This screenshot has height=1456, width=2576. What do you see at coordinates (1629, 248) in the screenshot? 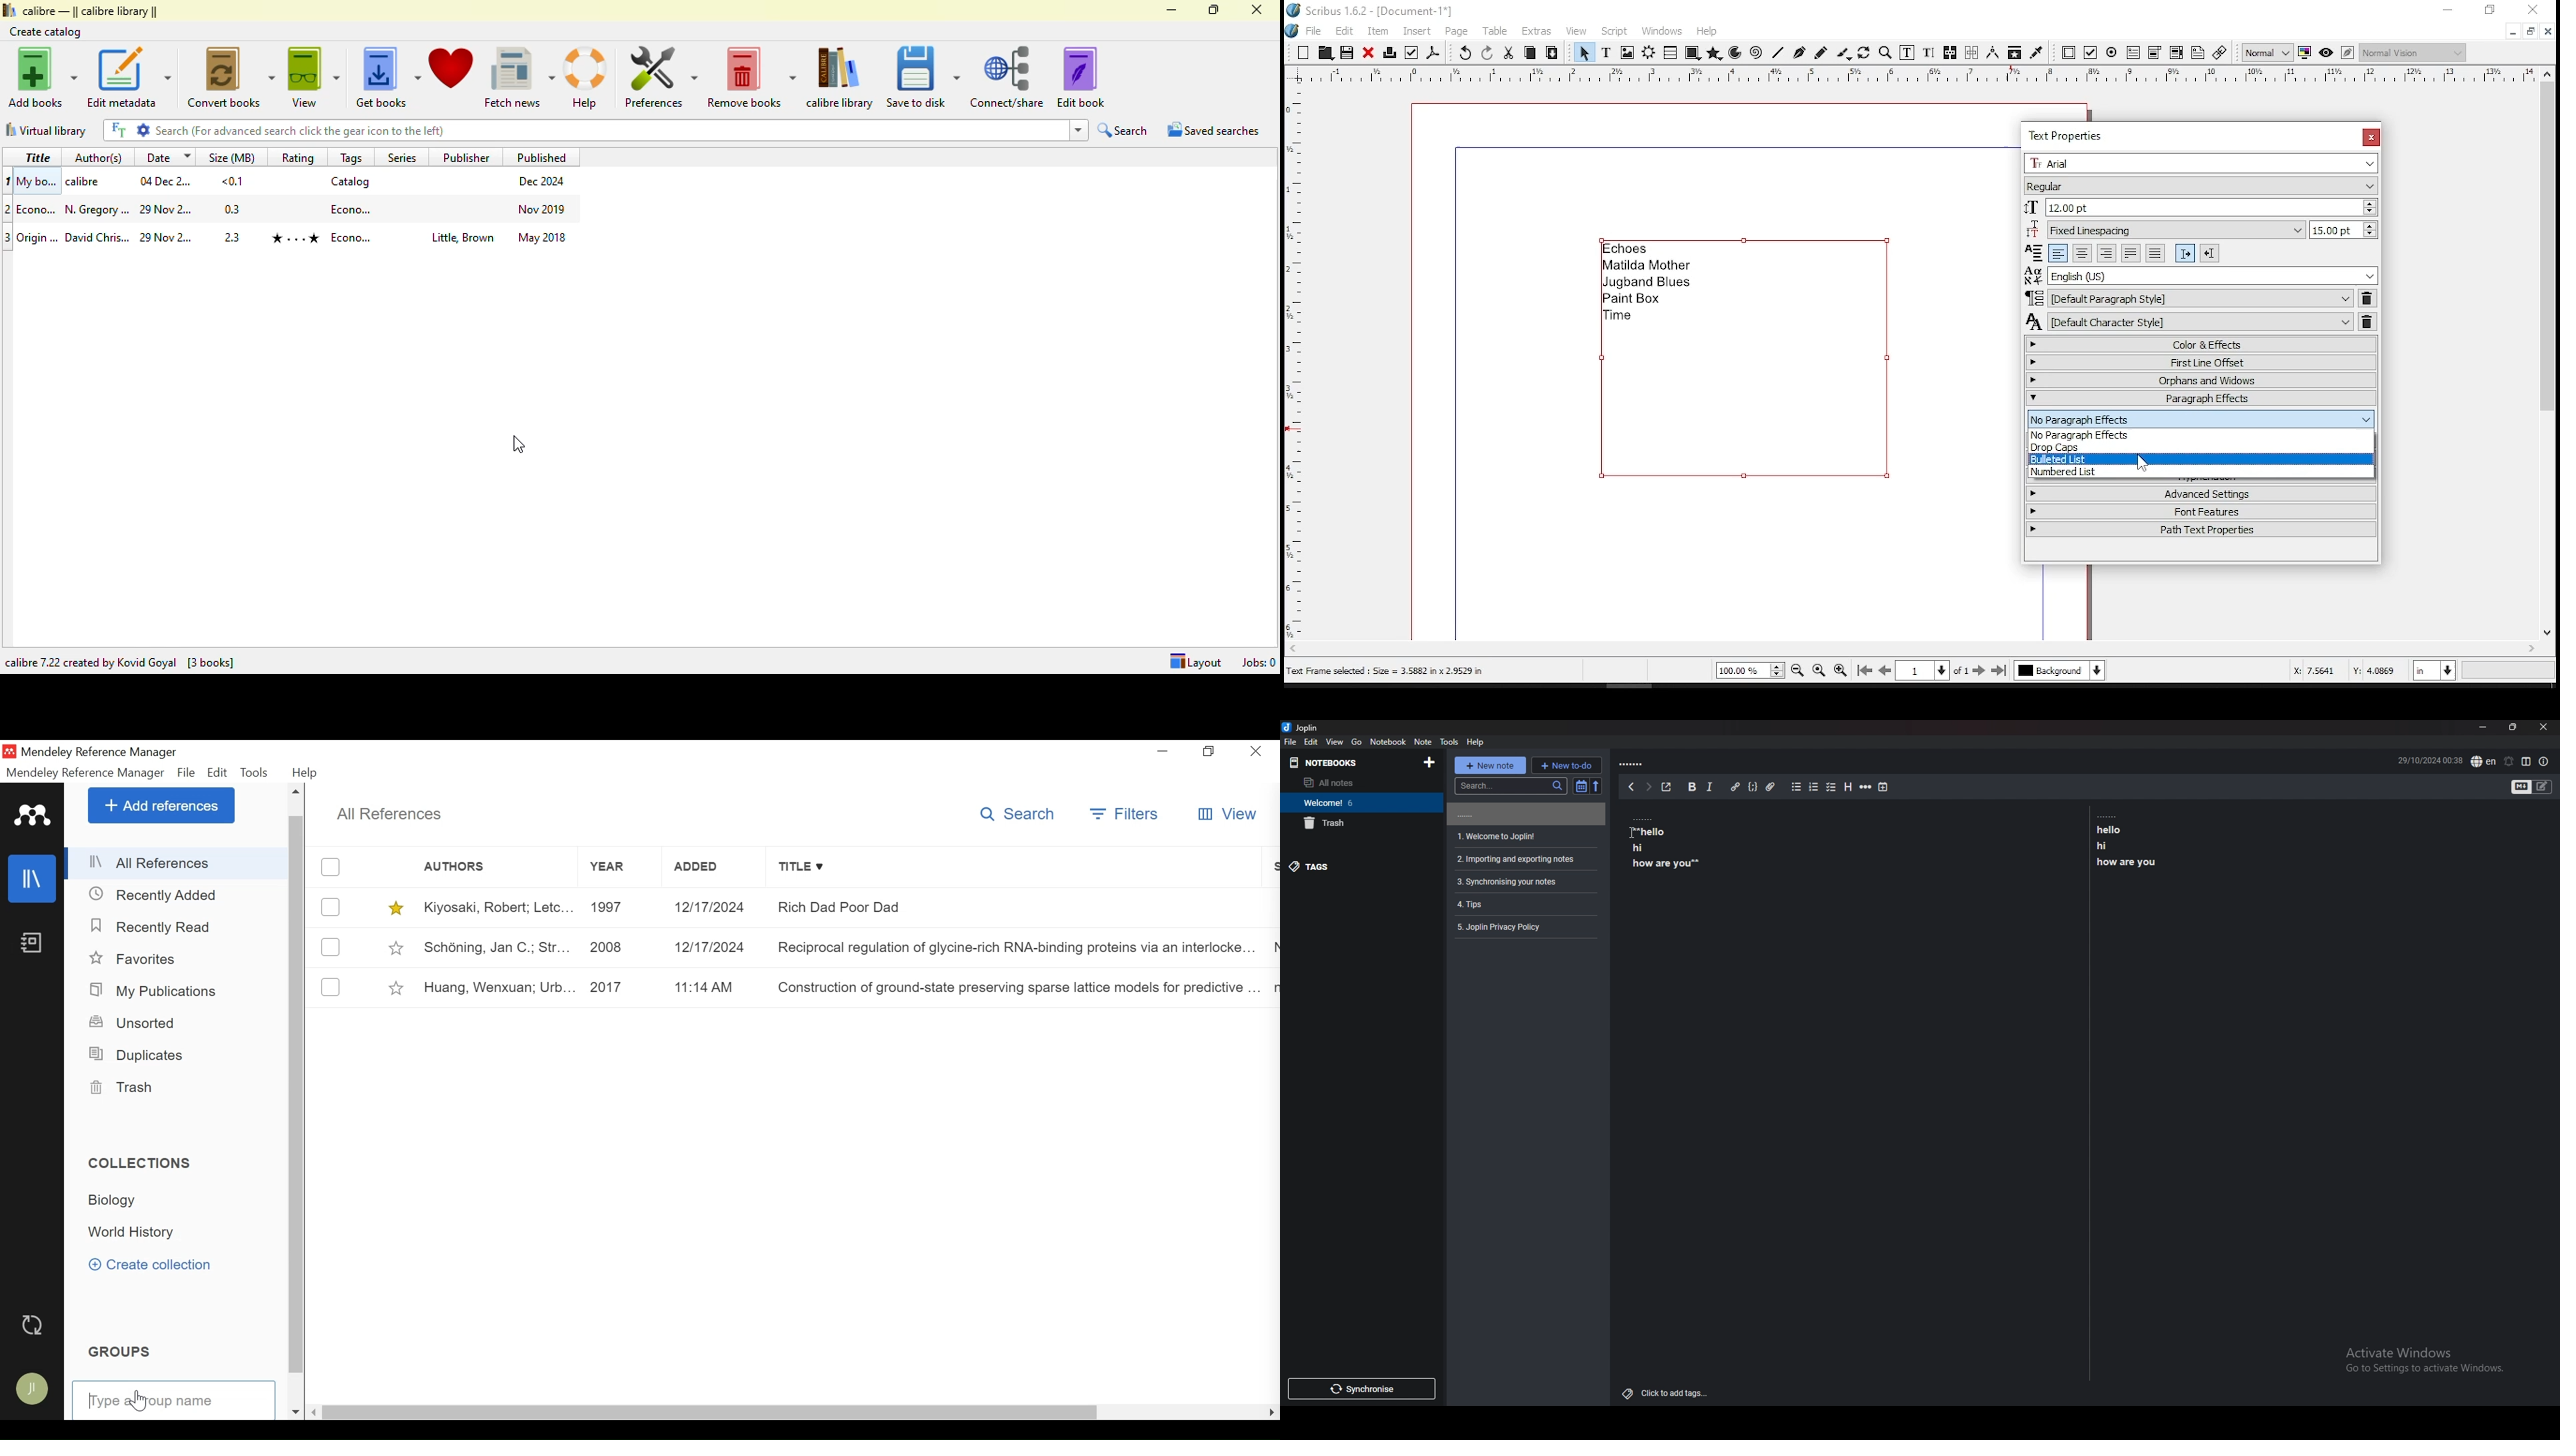
I see `echoes` at bounding box center [1629, 248].